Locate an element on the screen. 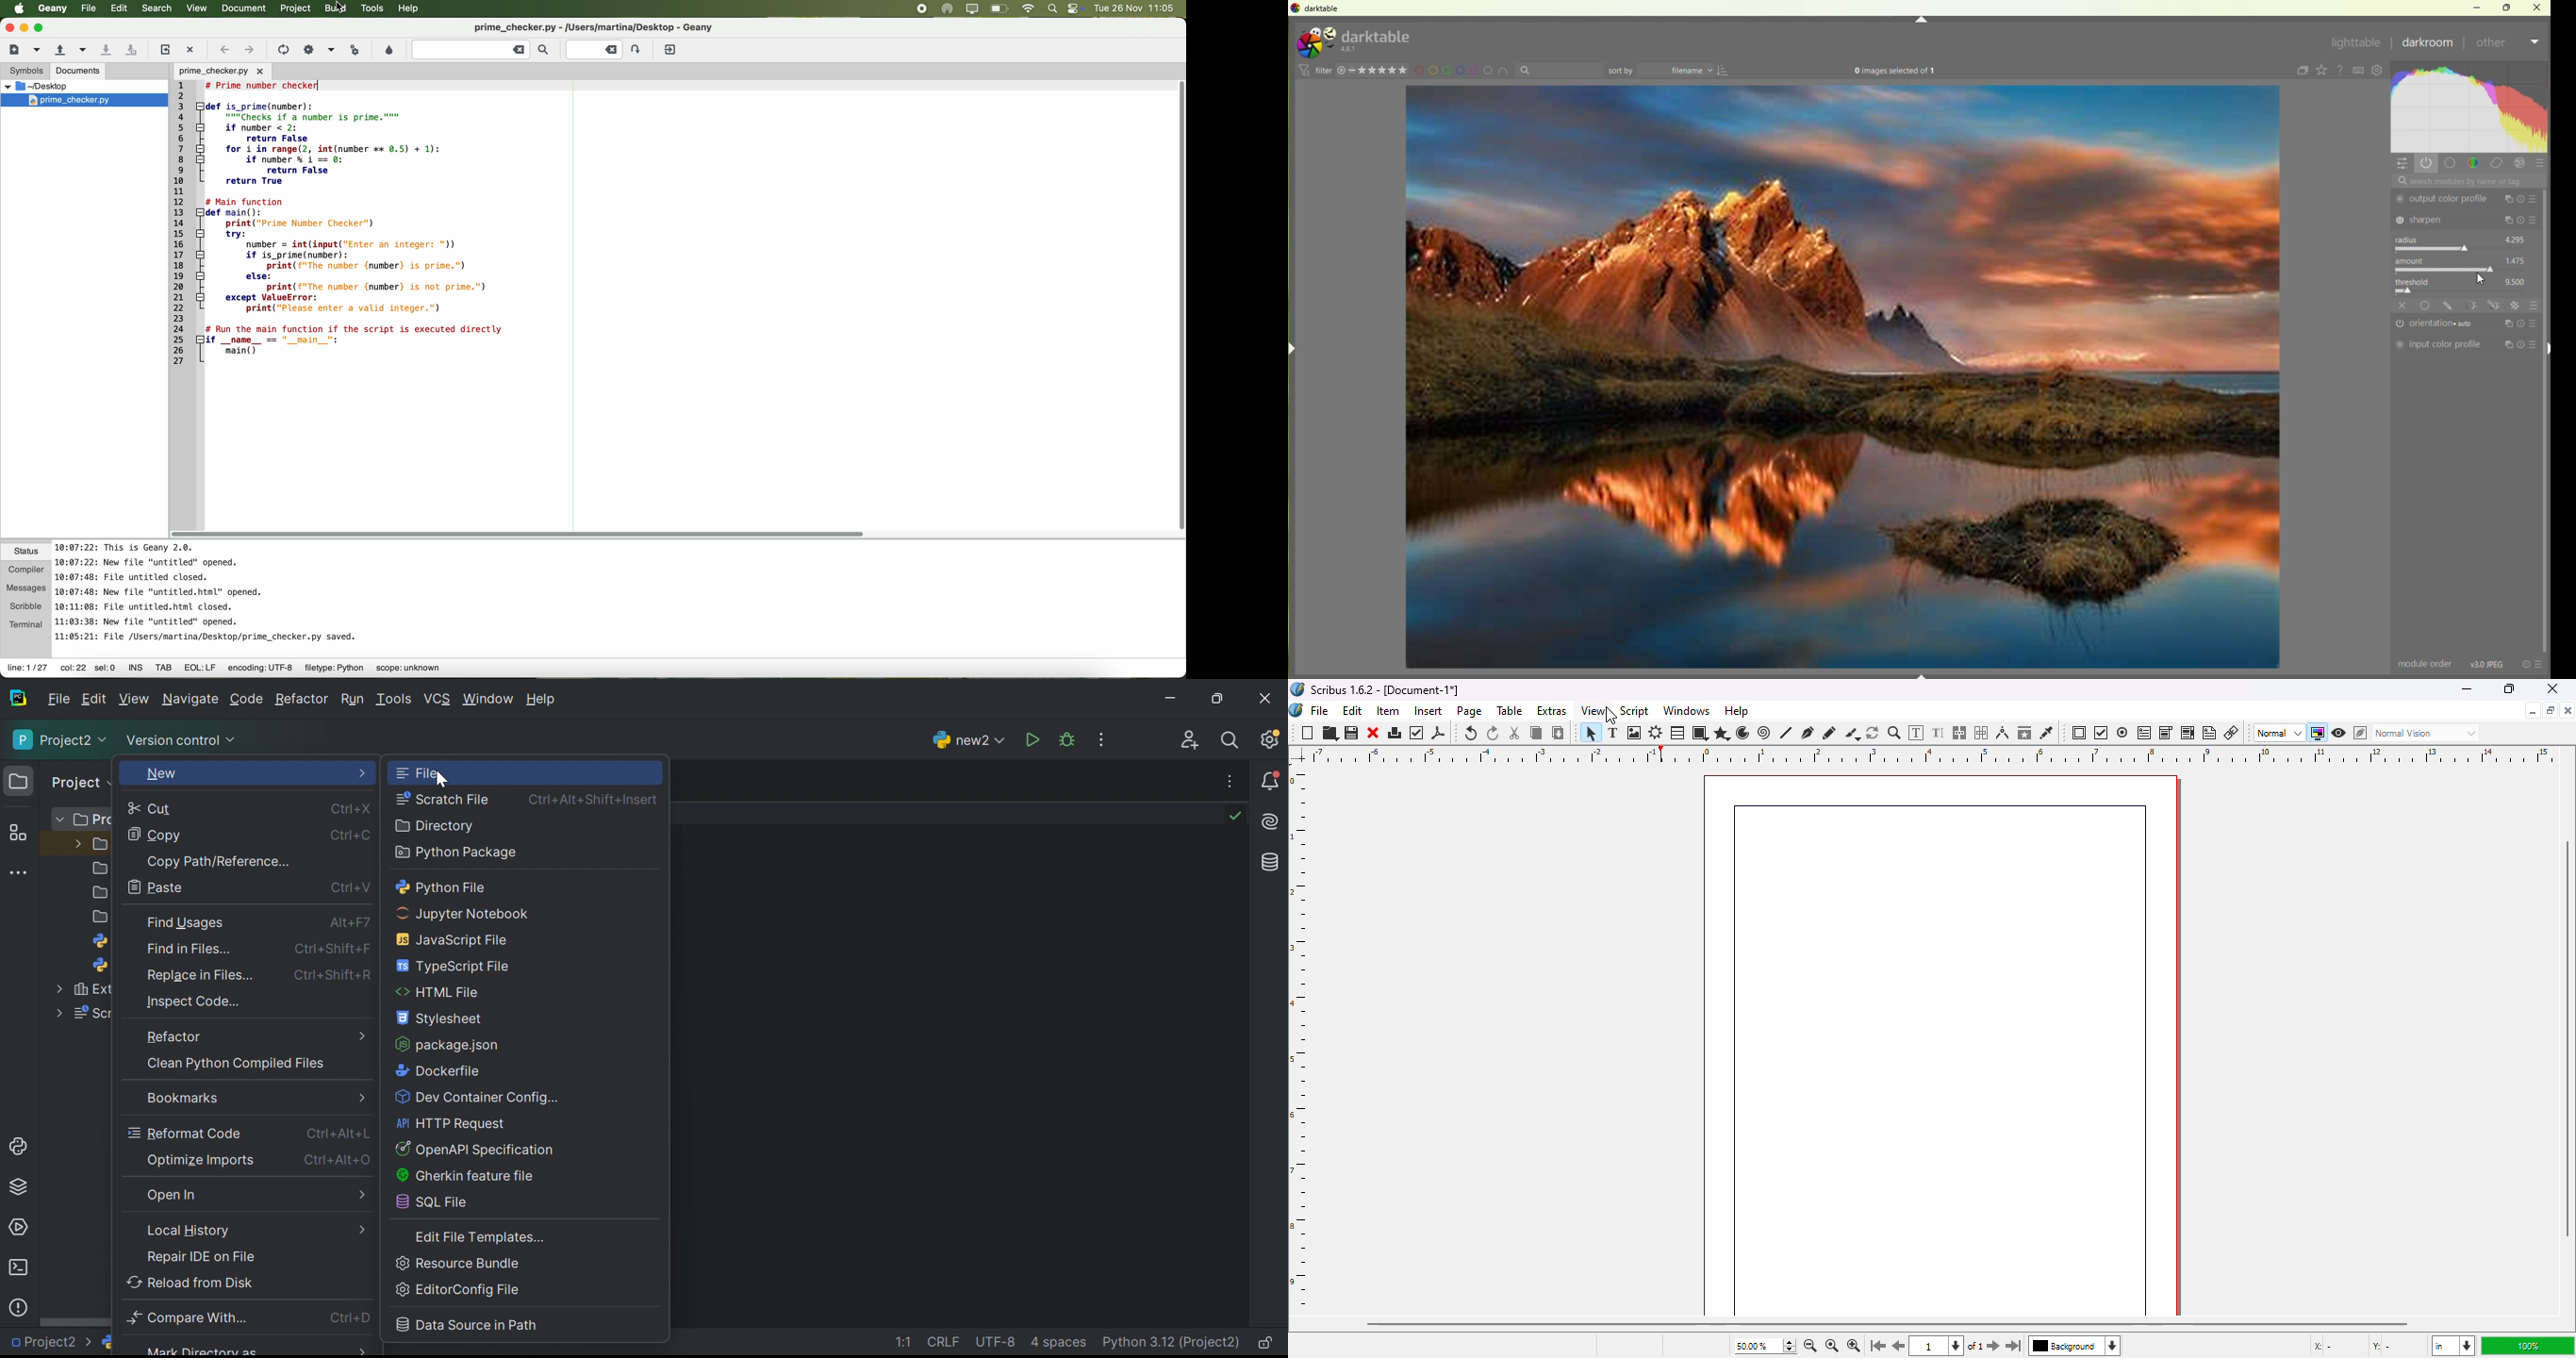  table is located at coordinates (1678, 733).